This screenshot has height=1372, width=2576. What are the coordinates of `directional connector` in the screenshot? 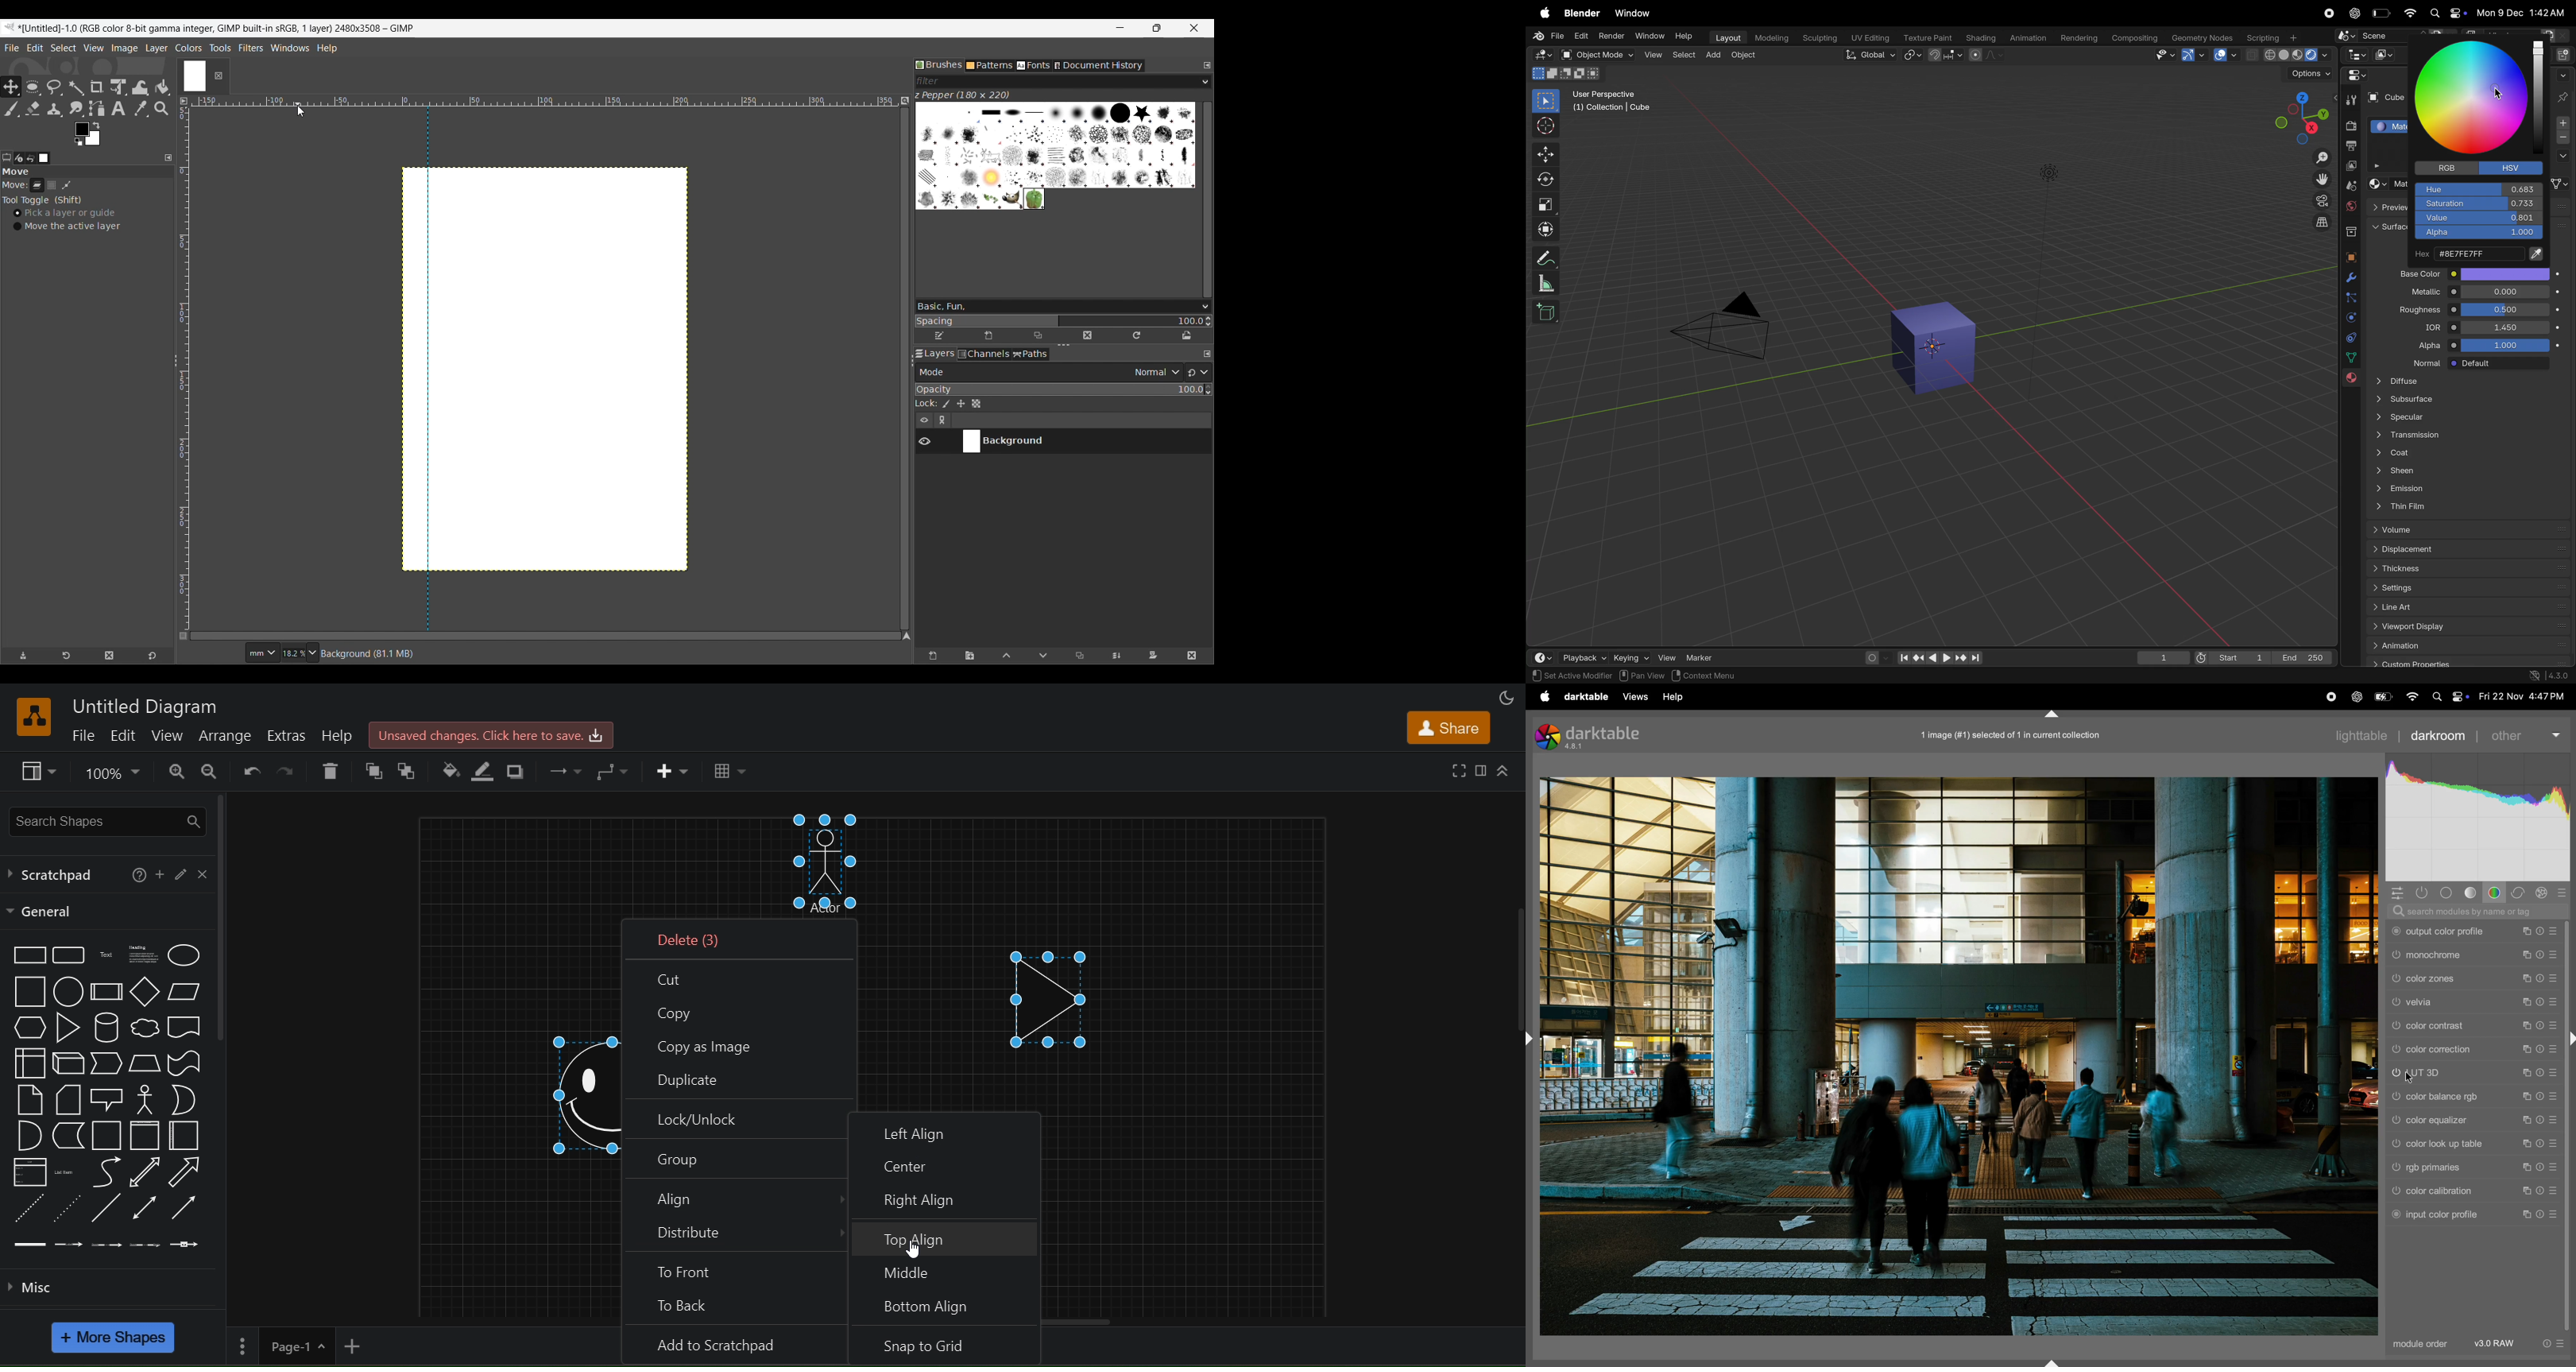 It's located at (188, 1208).